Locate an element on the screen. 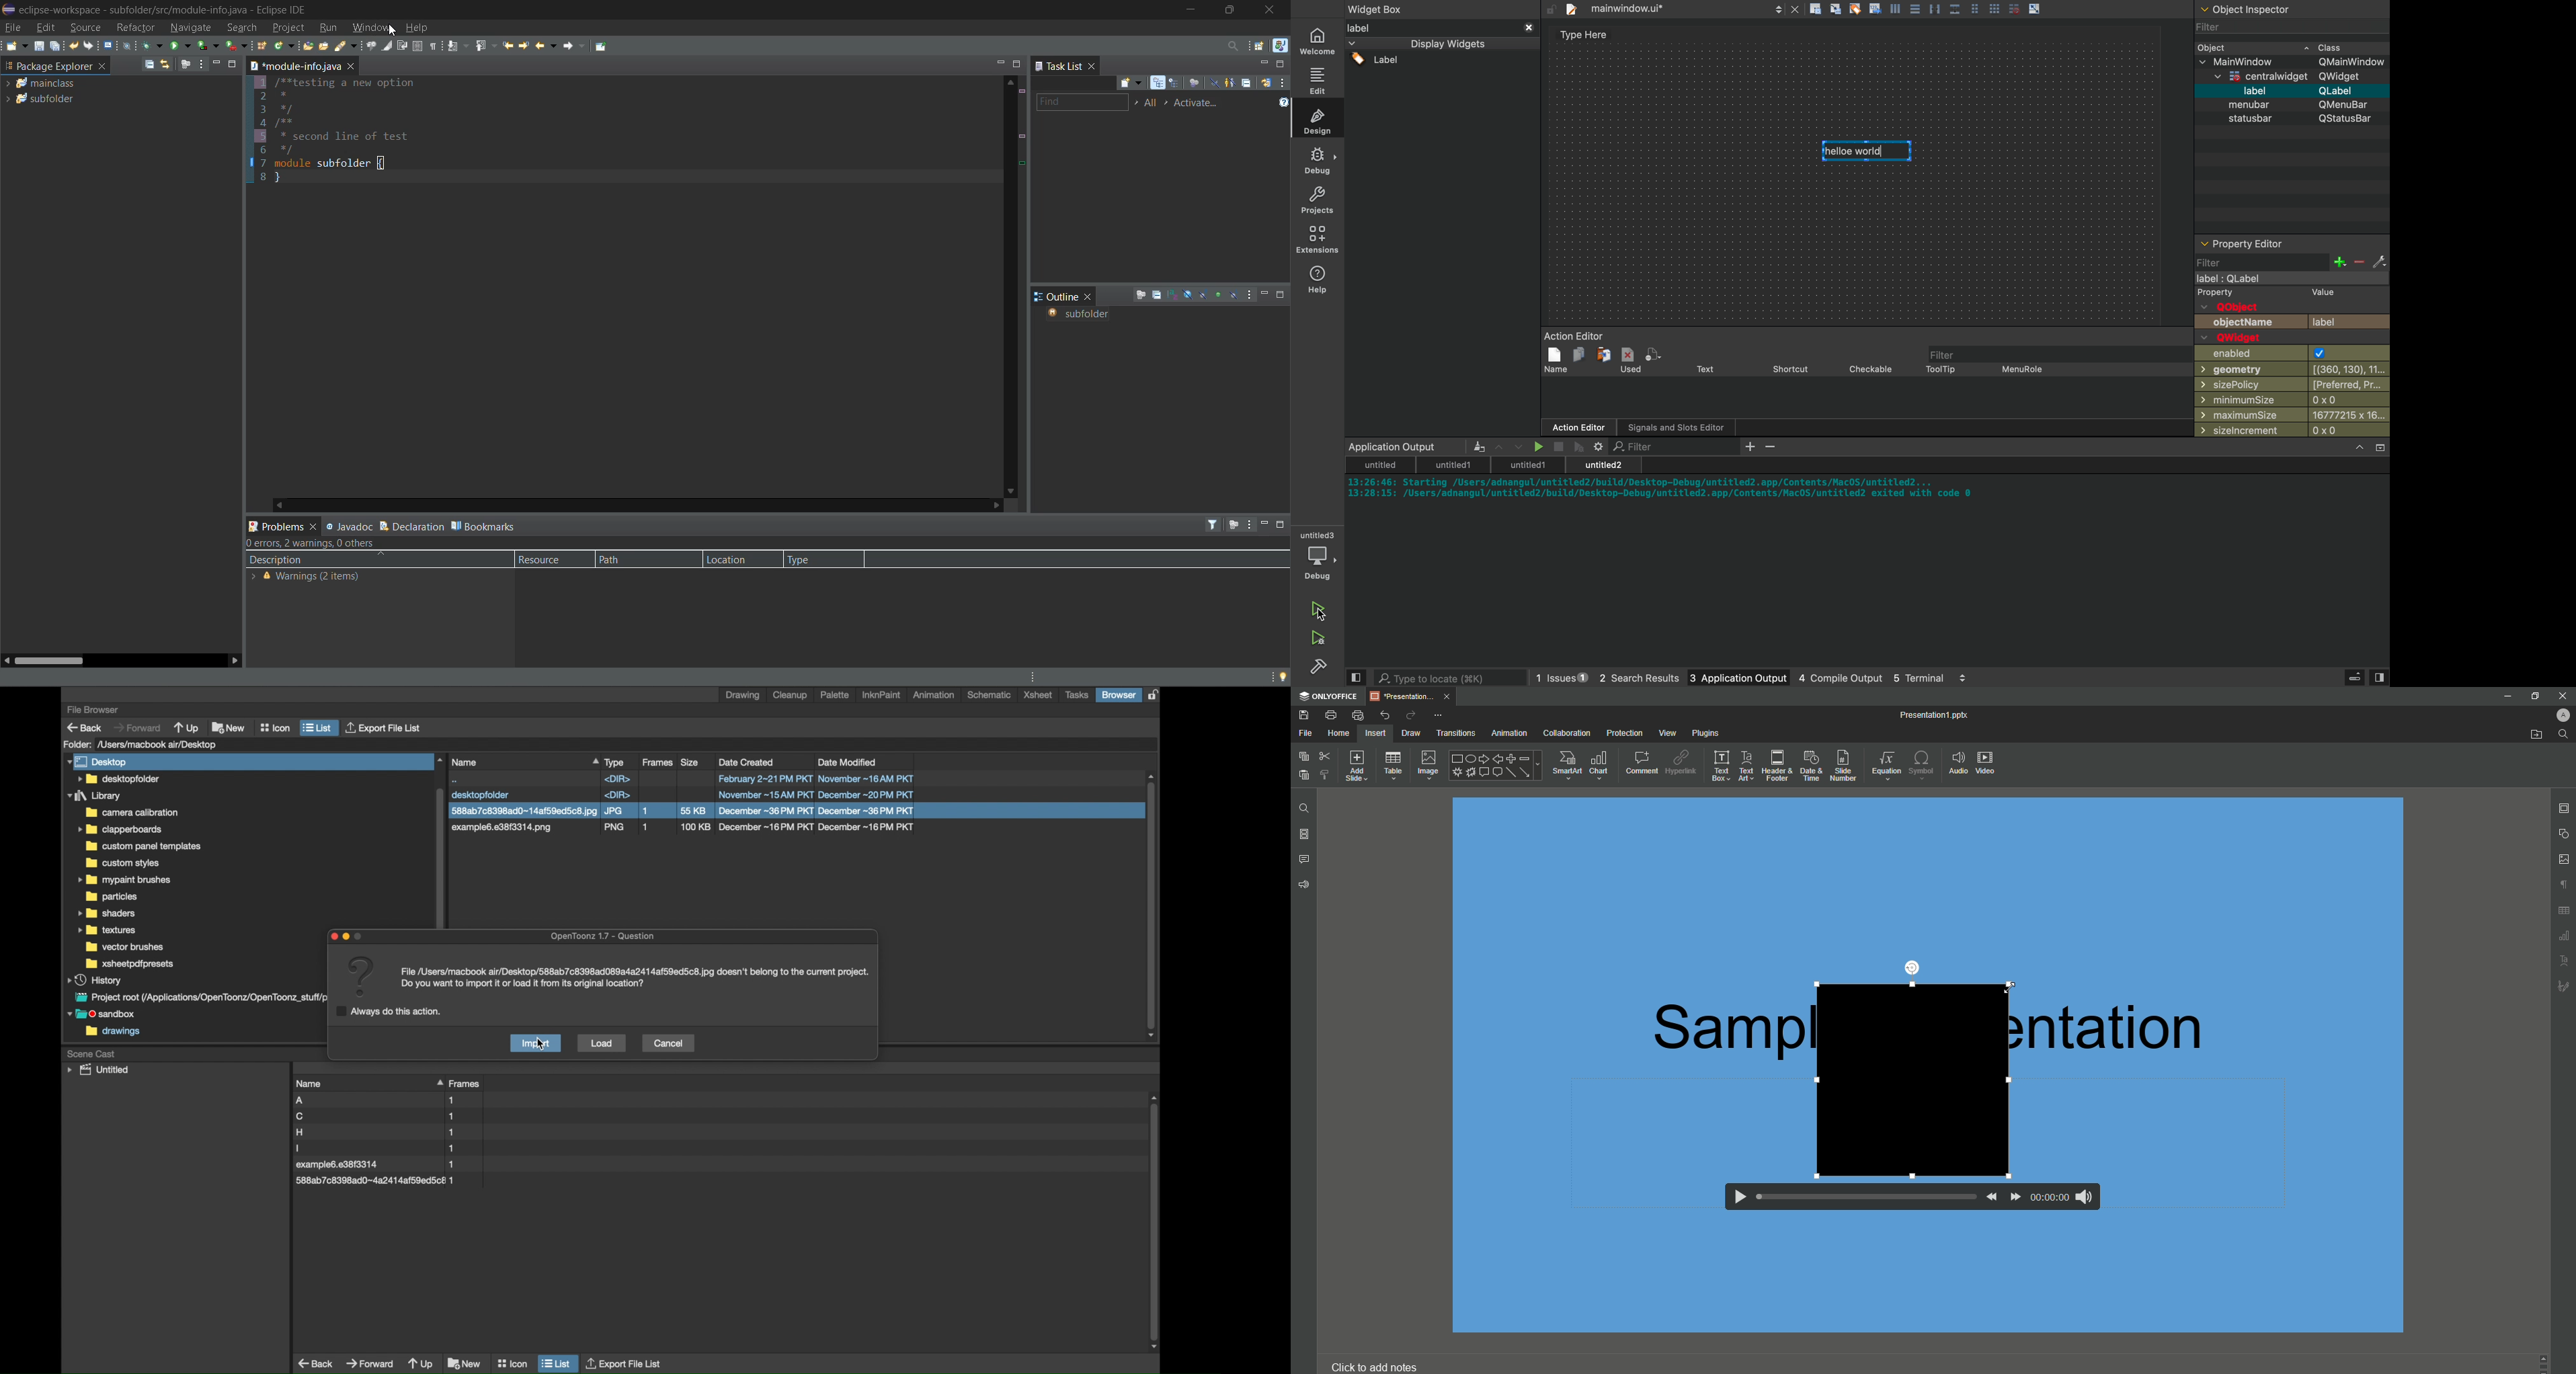  Video is located at coordinates (1987, 763).